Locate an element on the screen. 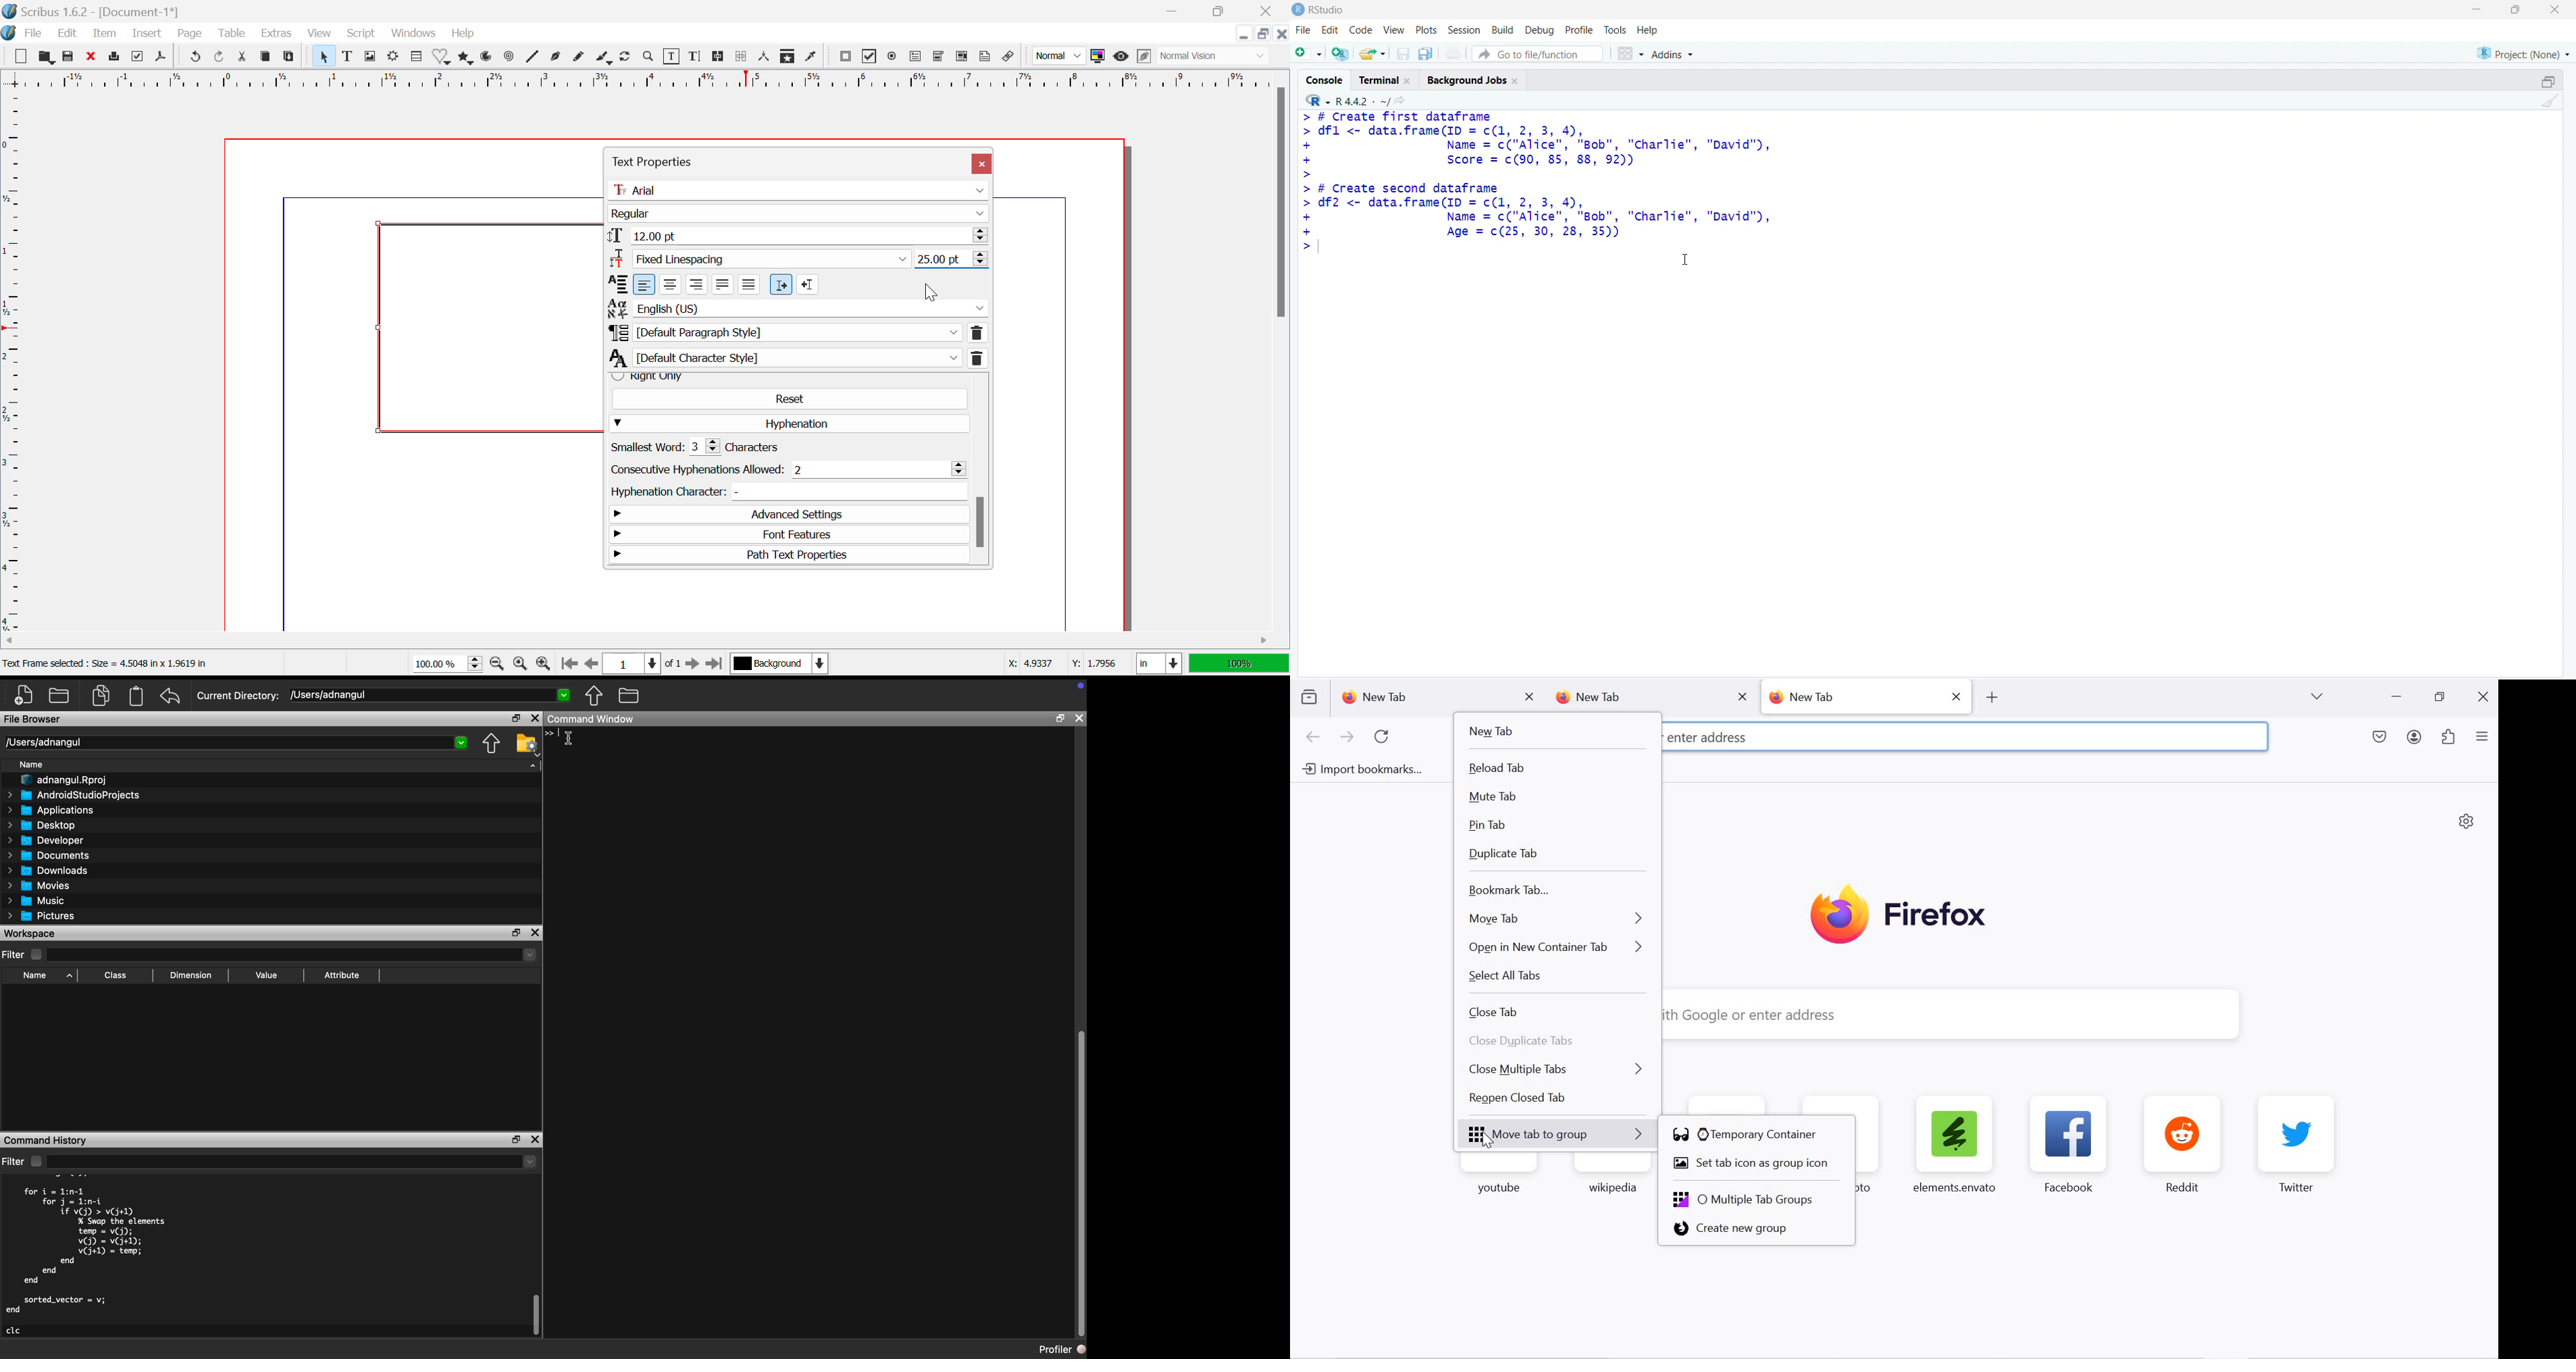 The height and width of the screenshot is (1372, 2576). close is located at coordinates (1517, 81).